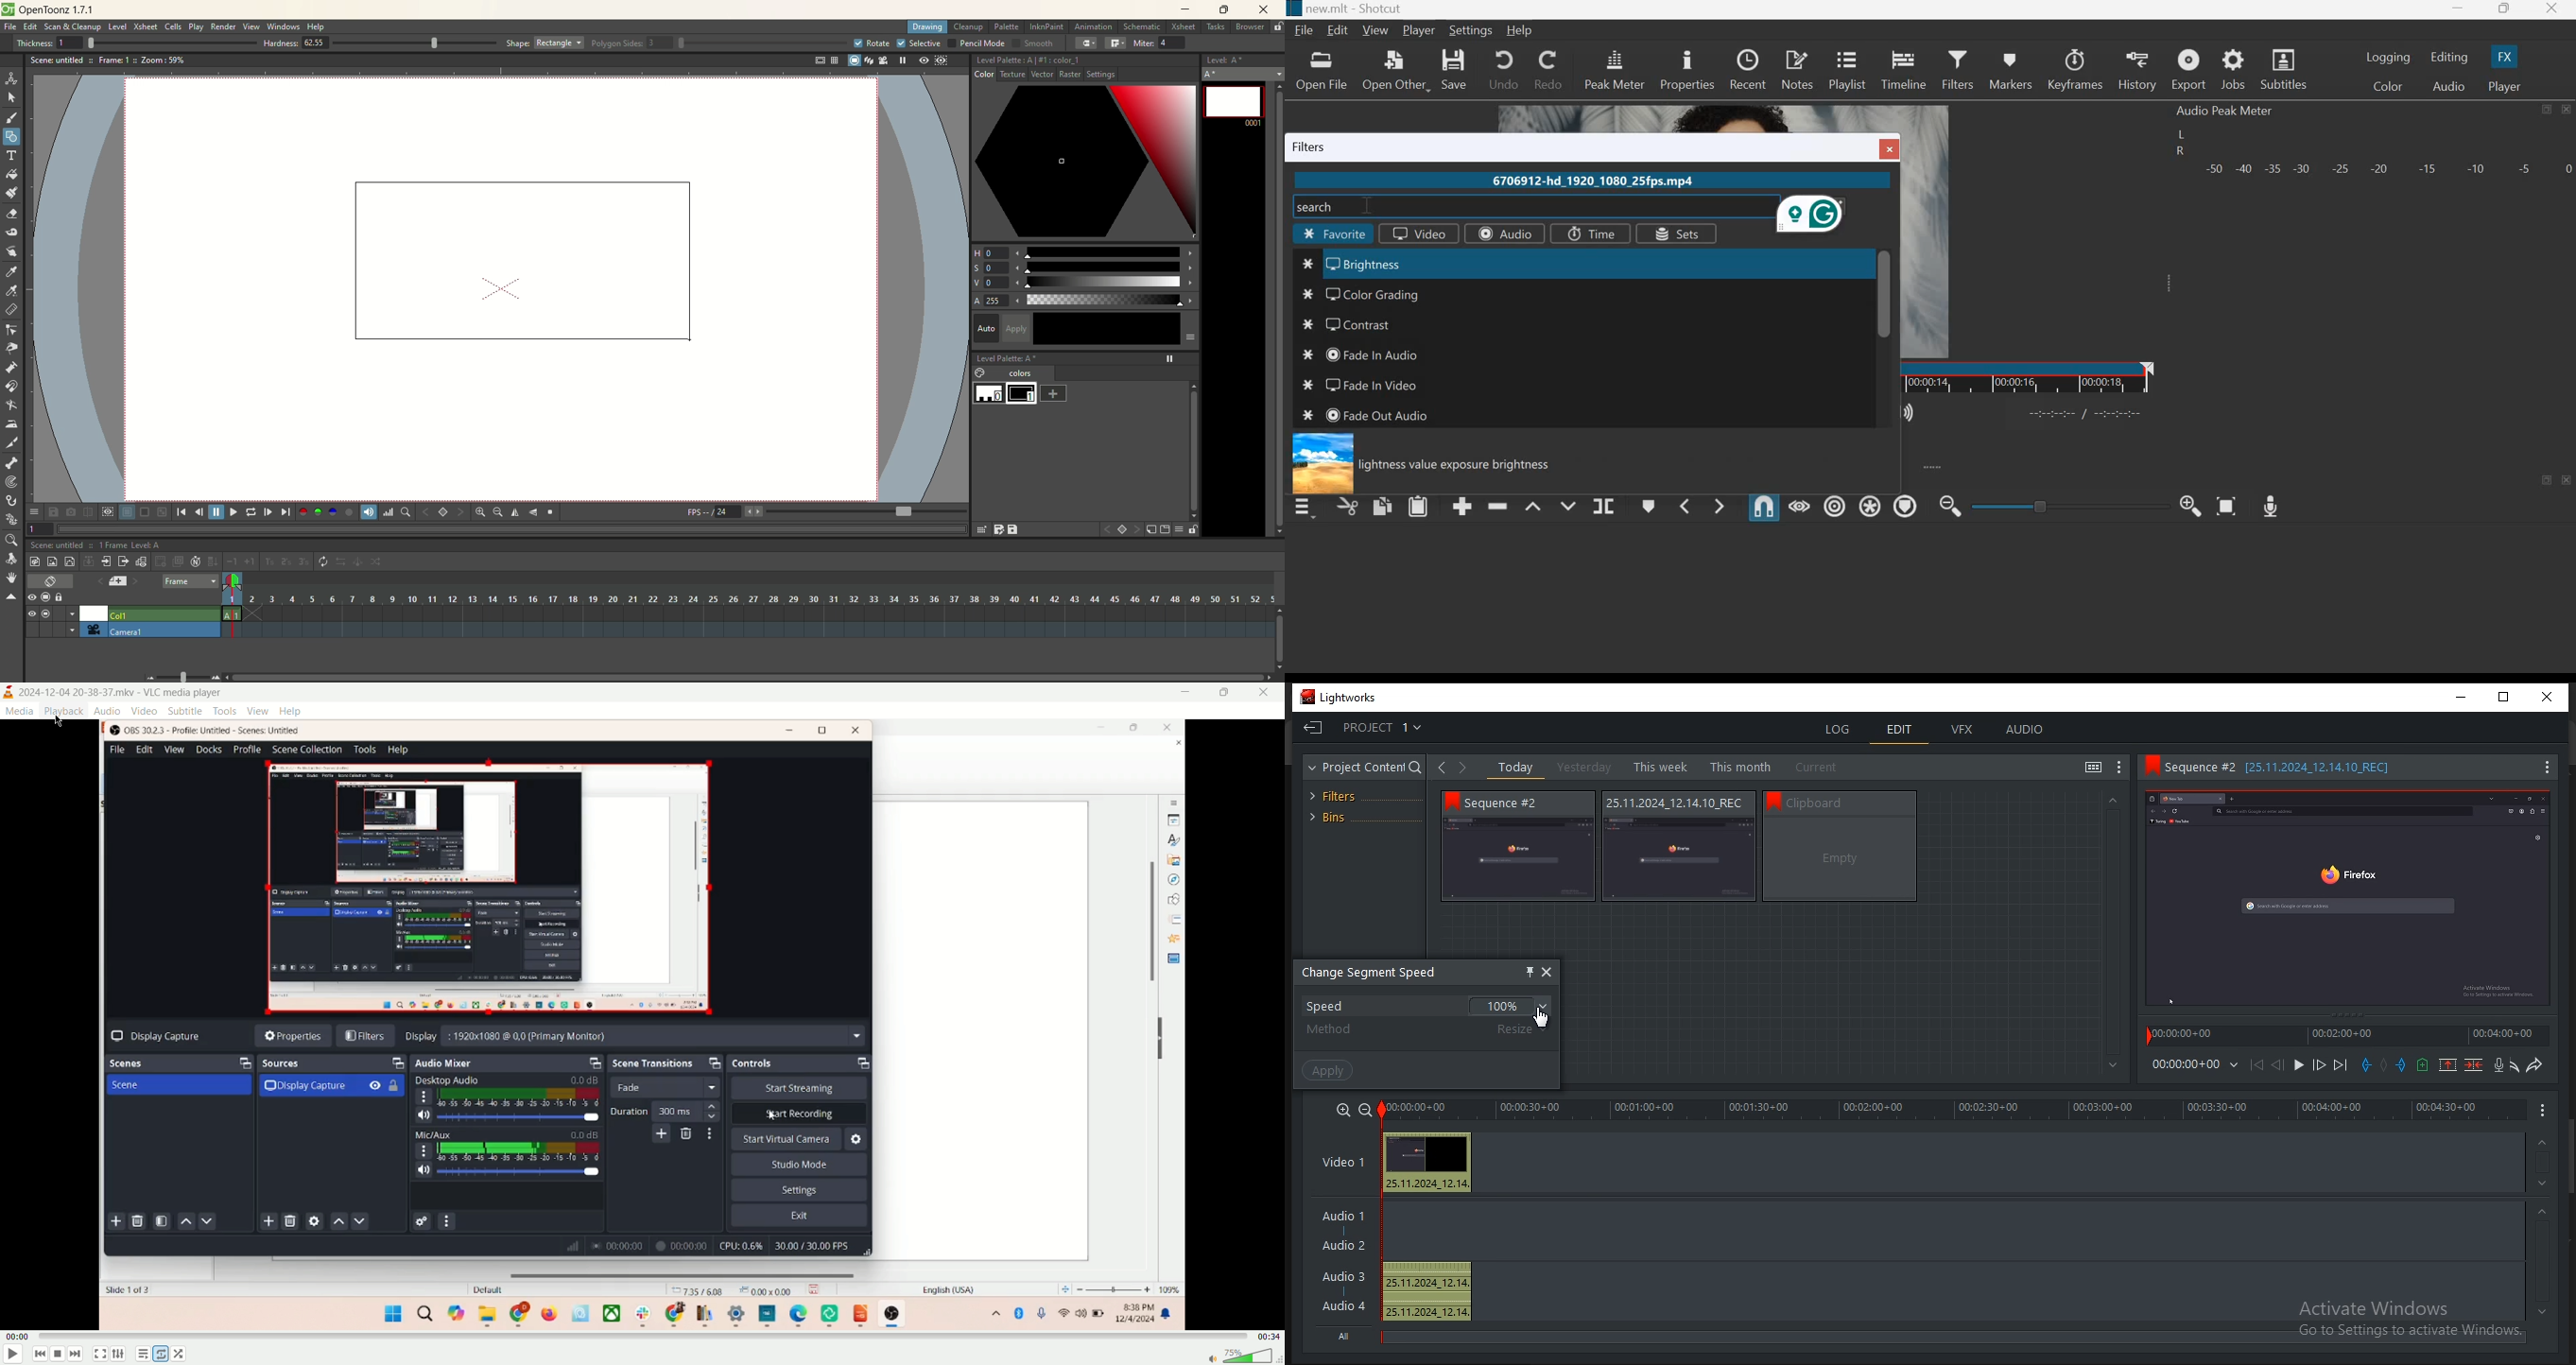  I want to click on subtitle, so click(185, 711).